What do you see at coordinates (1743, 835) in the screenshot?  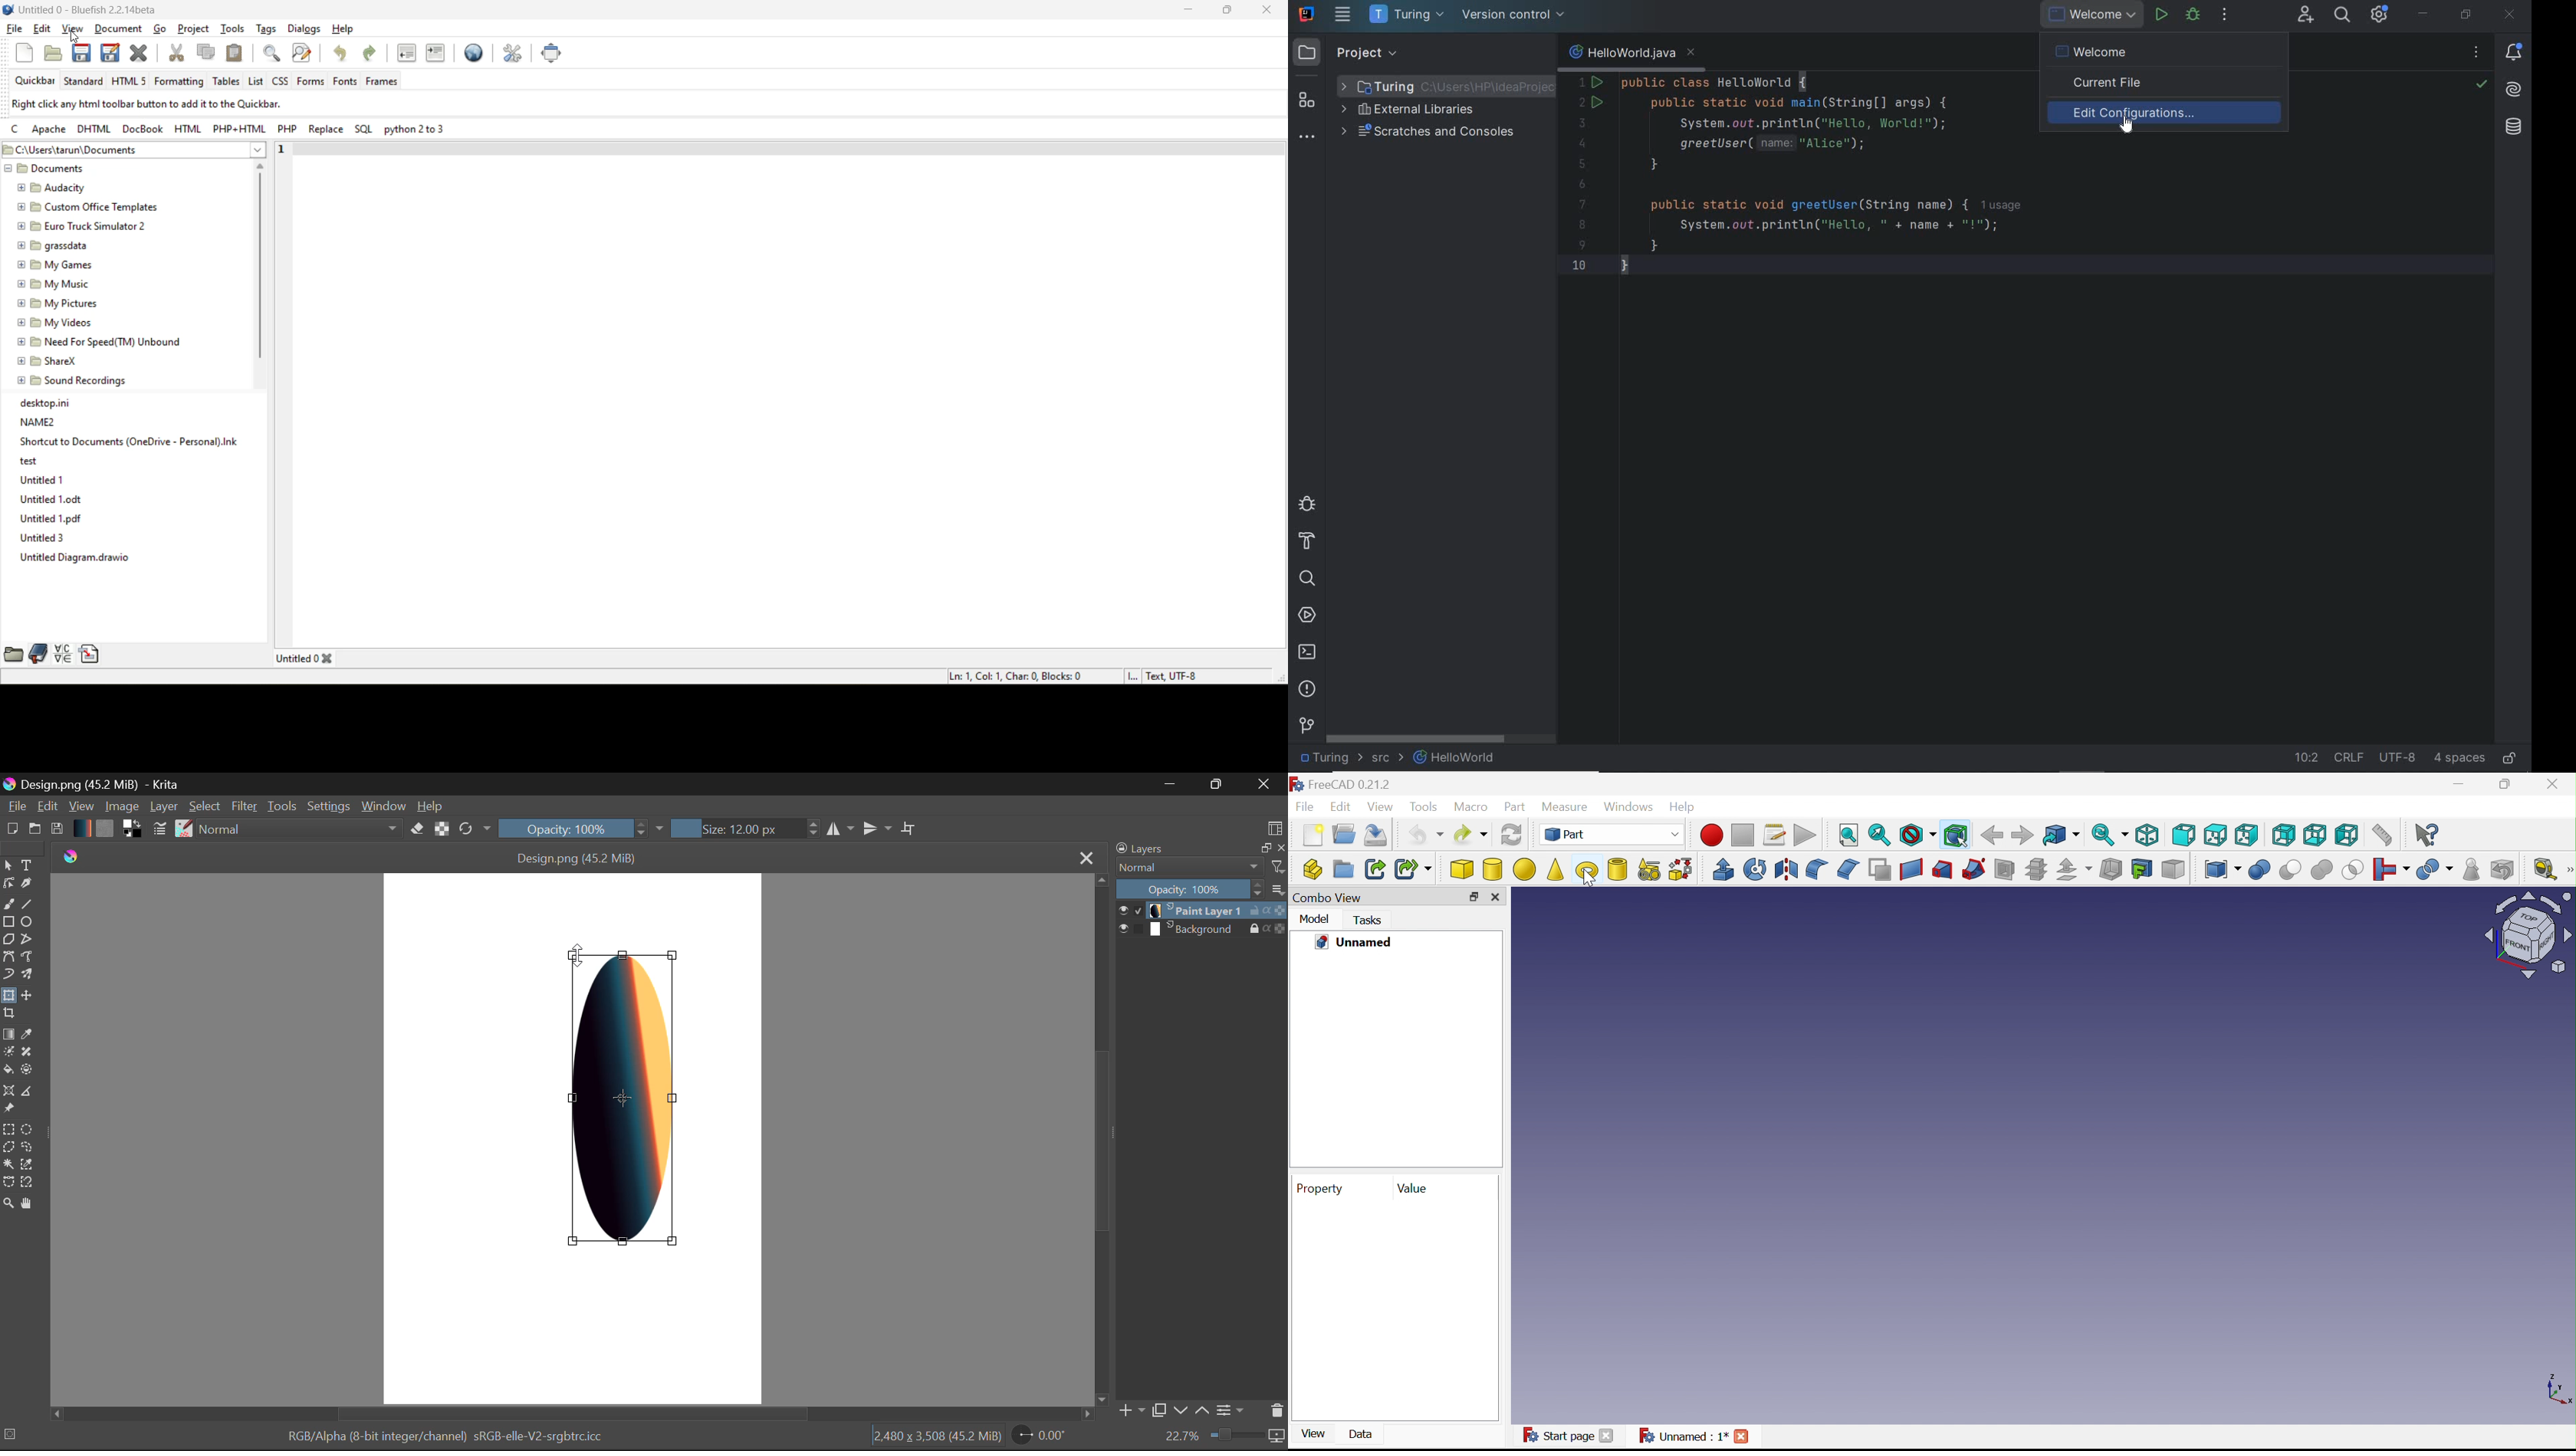 I see `Stop macro recording` at bounding box center [1743, 835].